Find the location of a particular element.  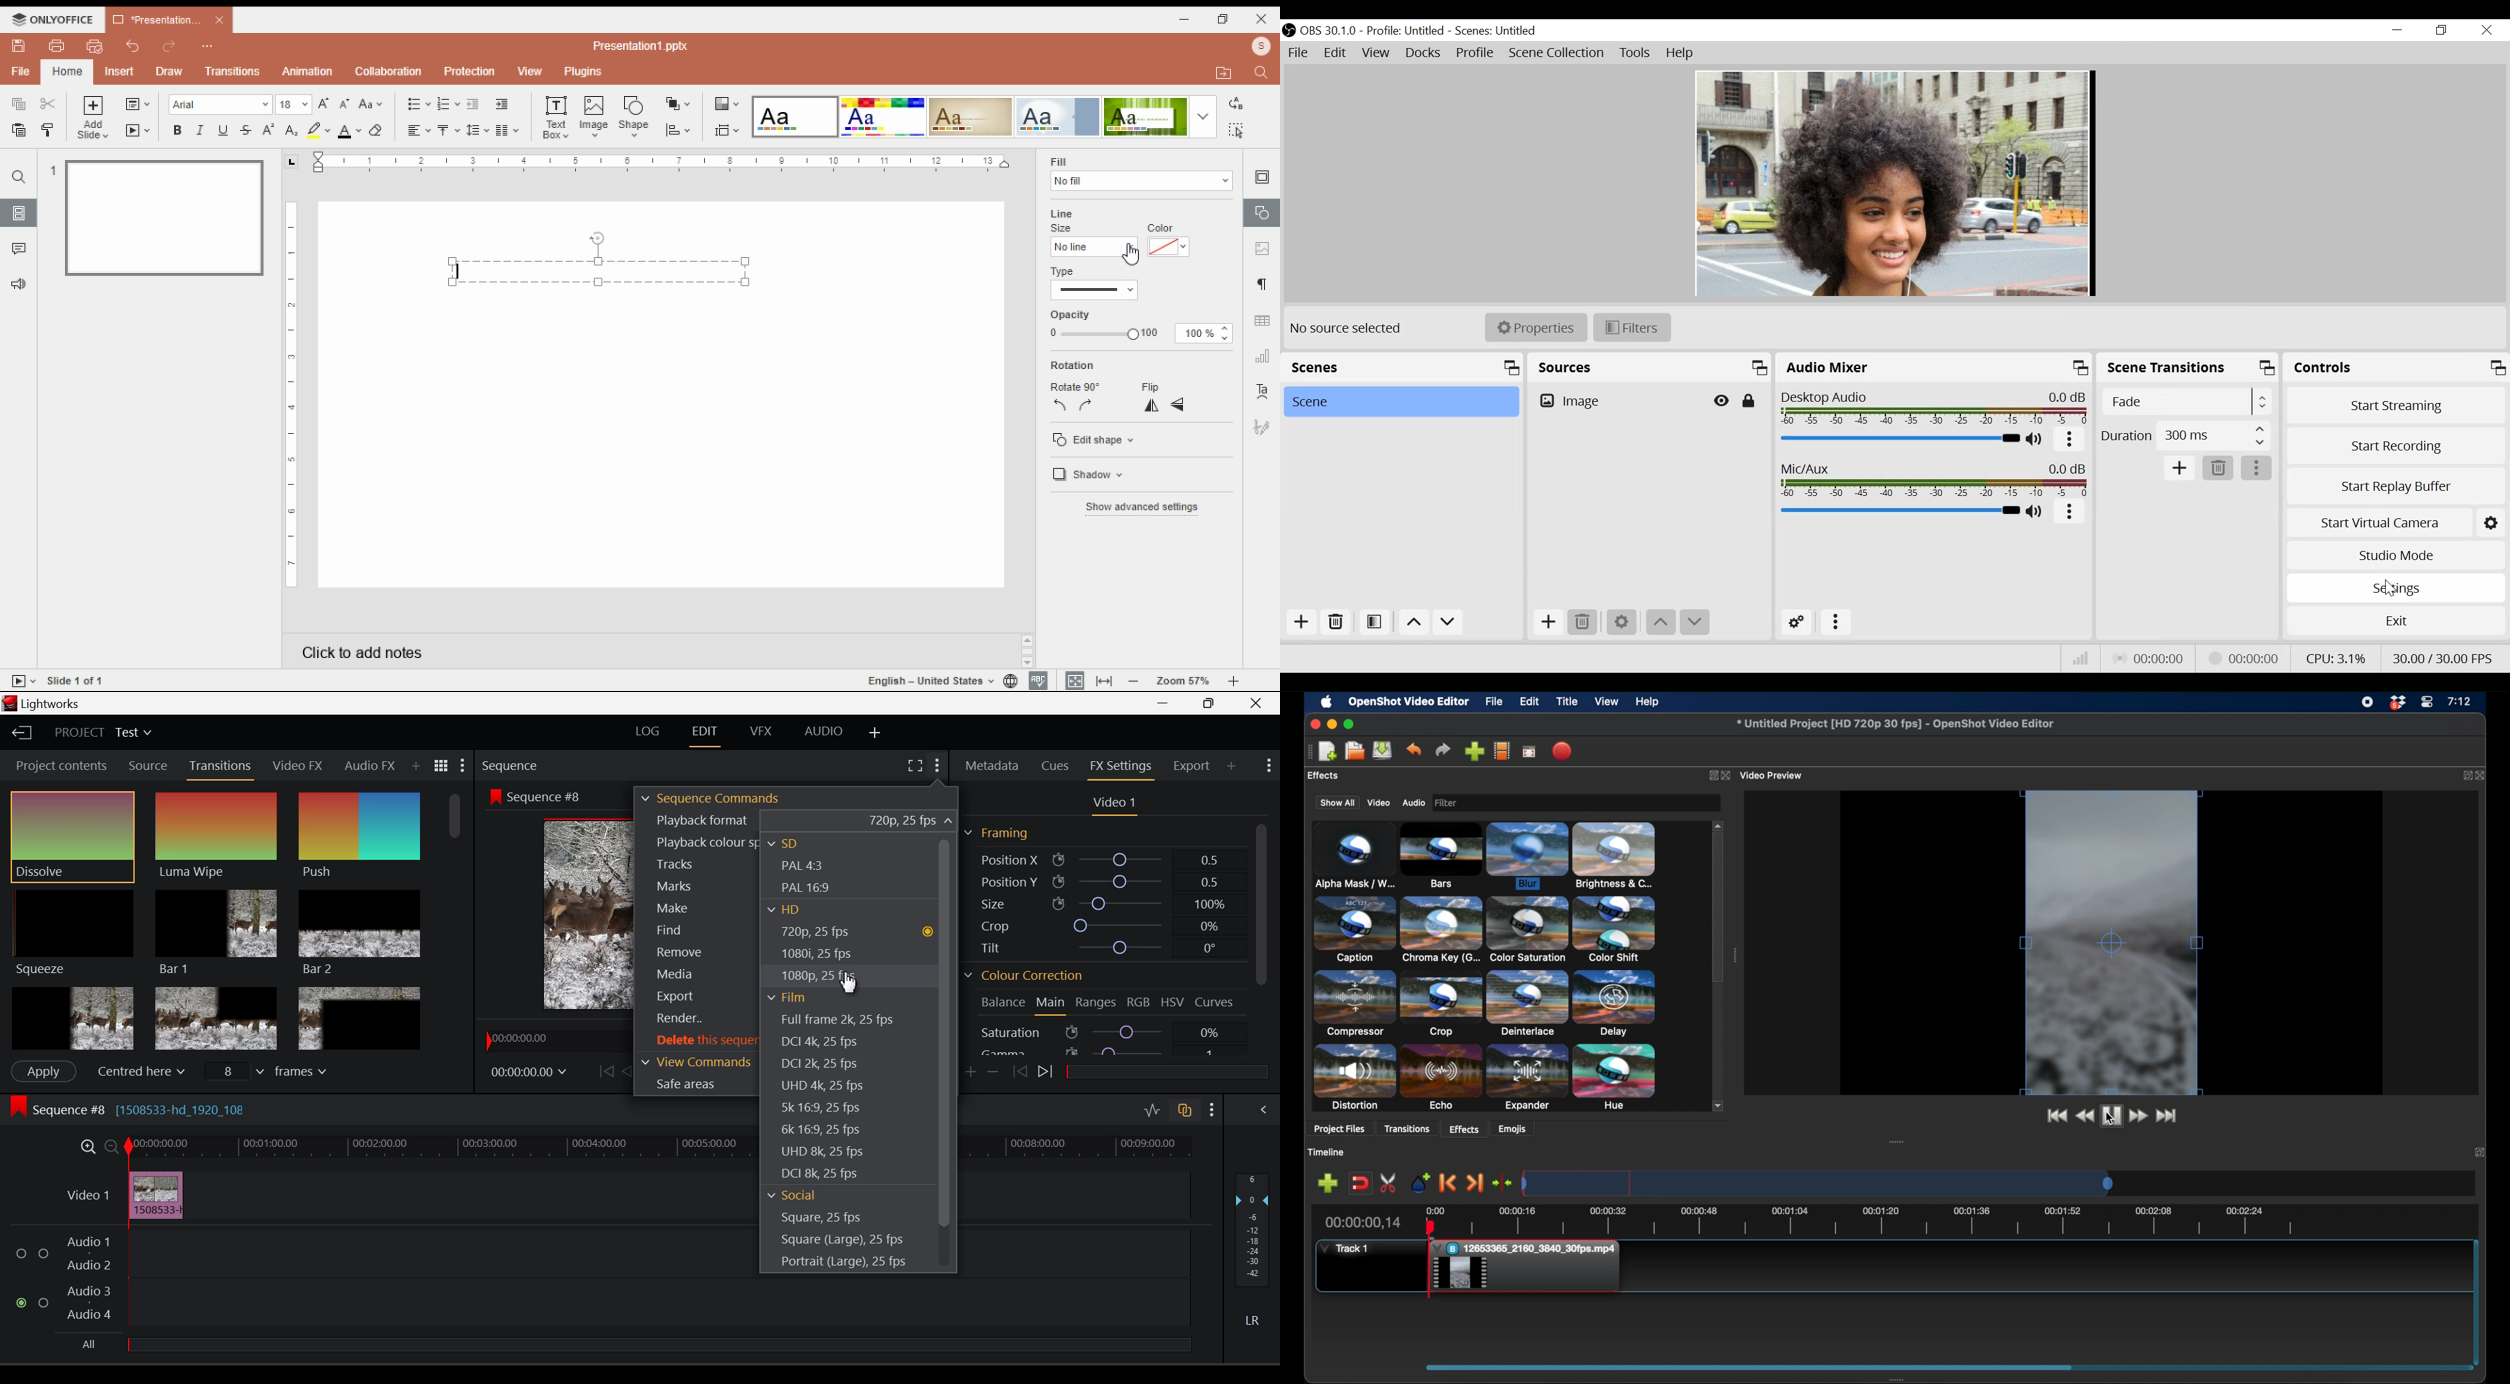

Filter is located at coordinates (1632, 329).